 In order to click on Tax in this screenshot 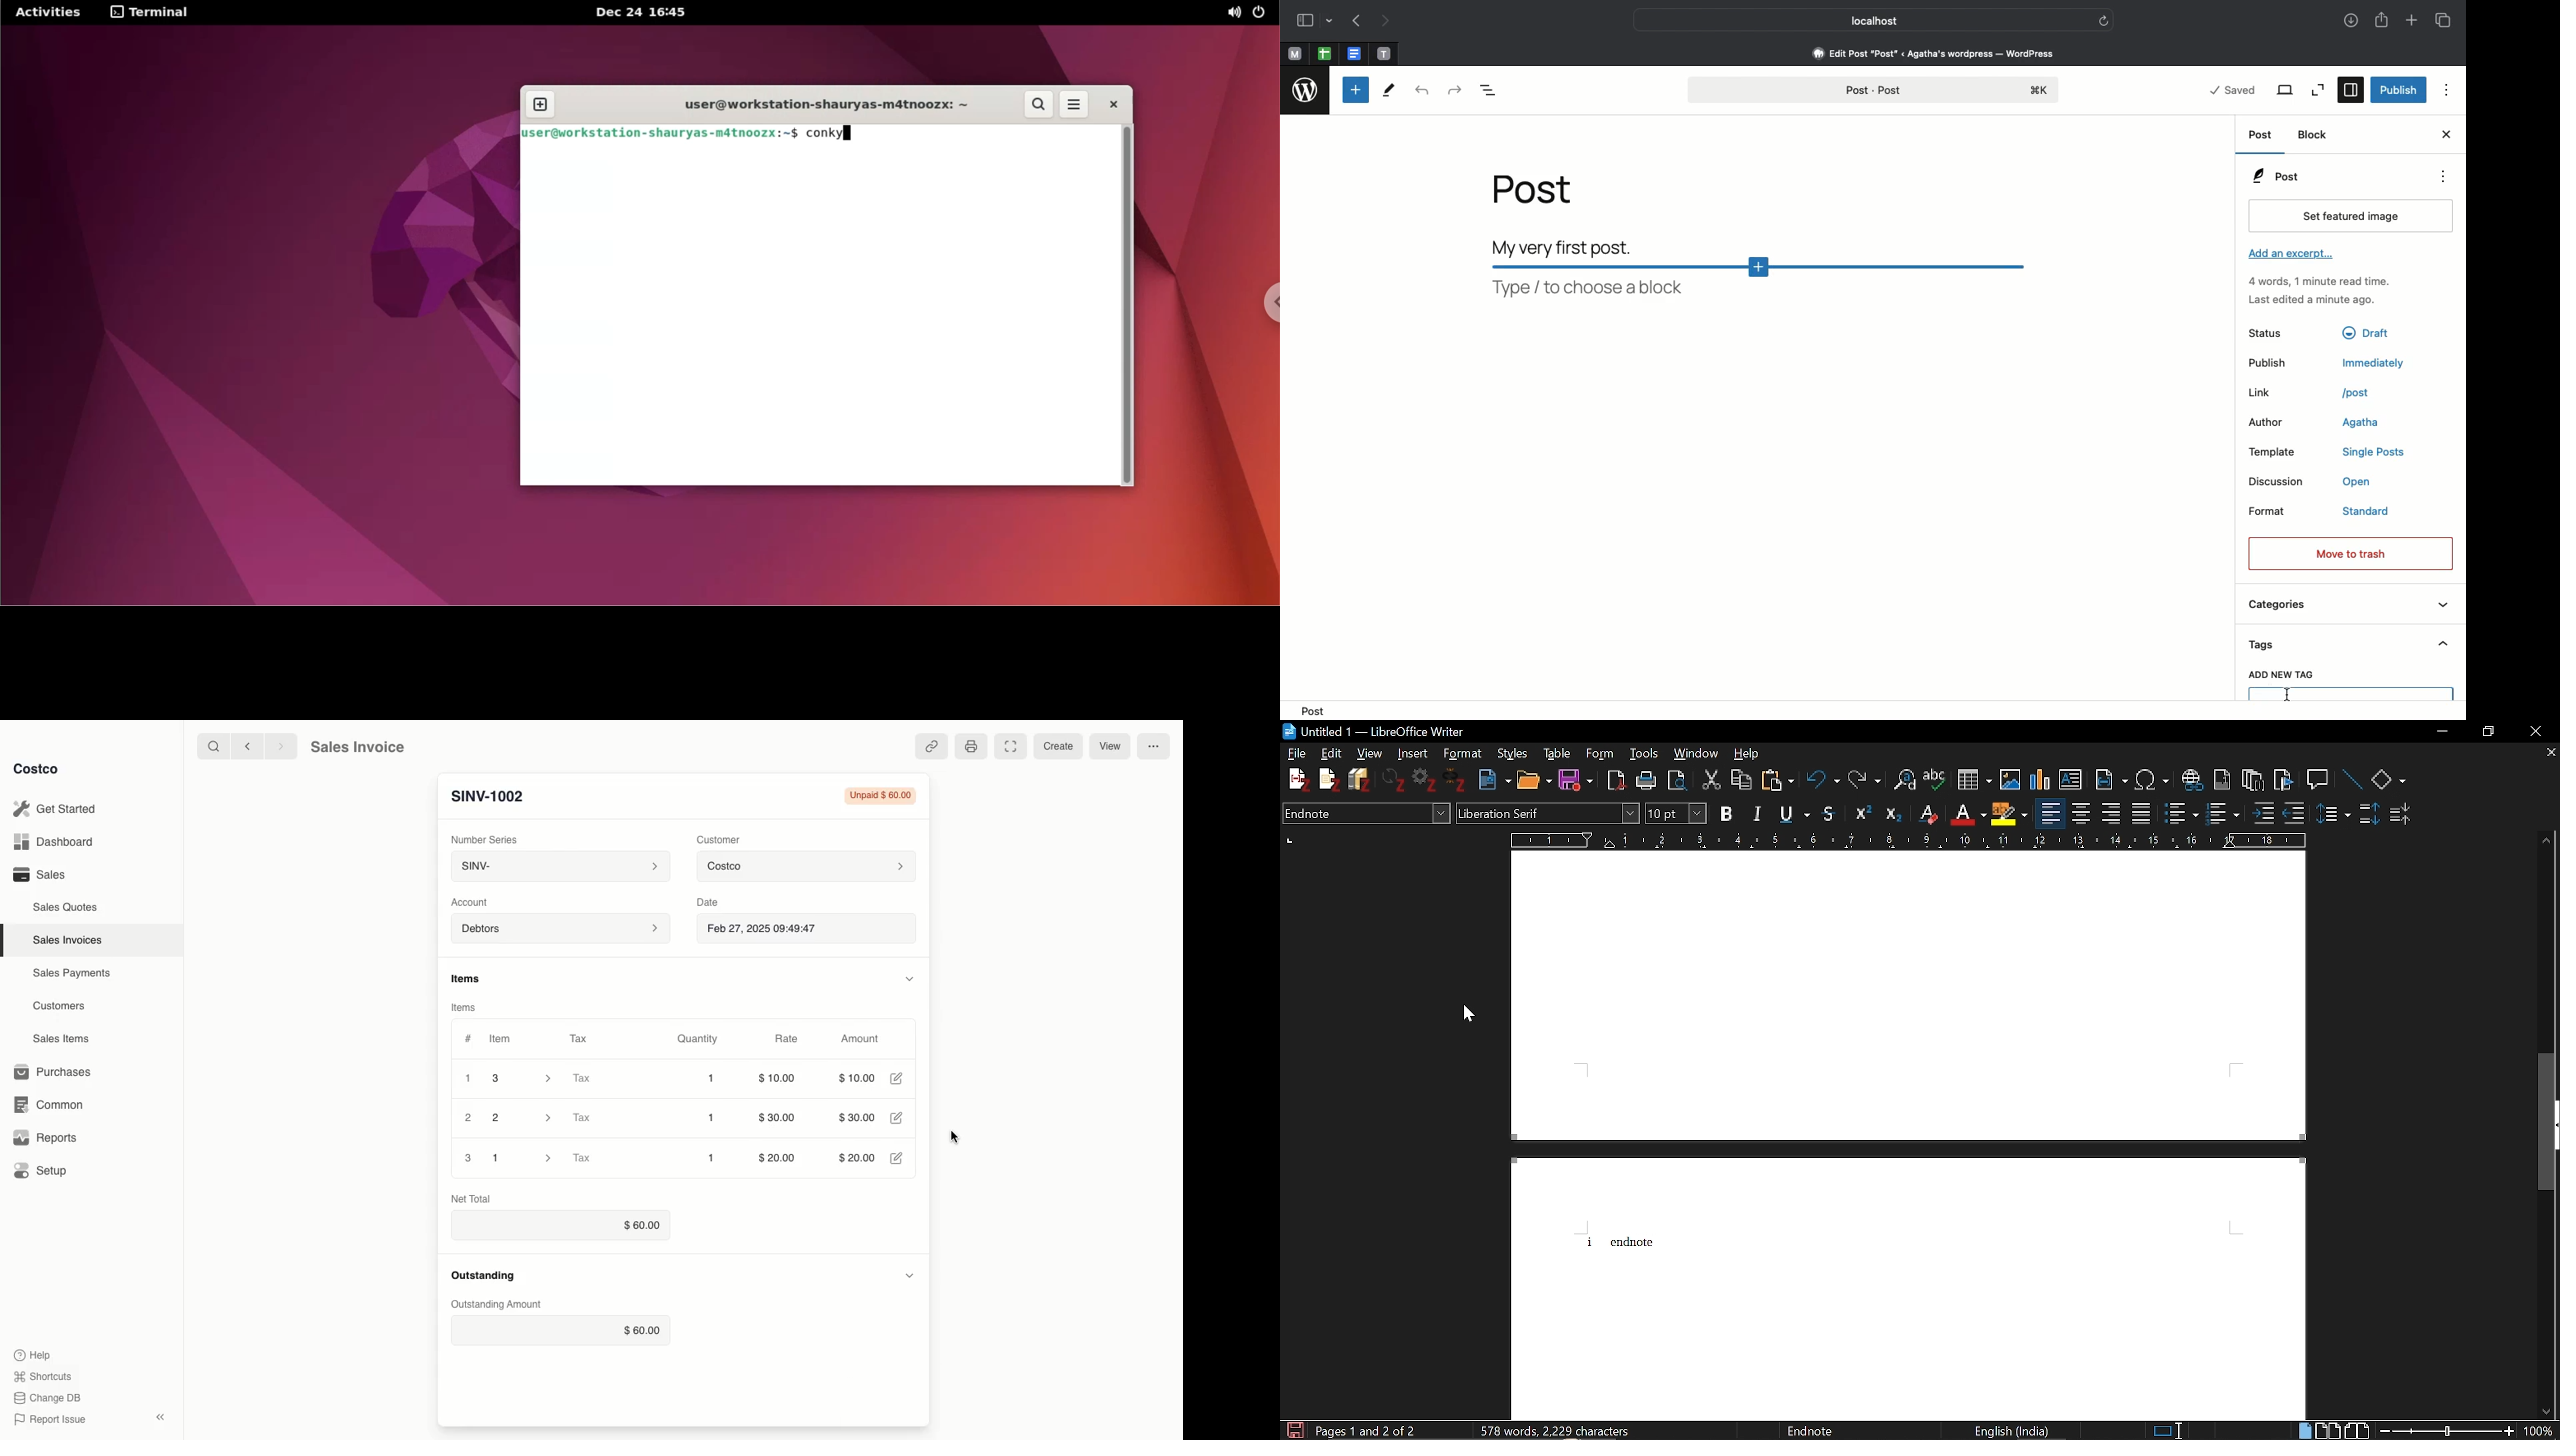, I will do `click(581, 1038)`.